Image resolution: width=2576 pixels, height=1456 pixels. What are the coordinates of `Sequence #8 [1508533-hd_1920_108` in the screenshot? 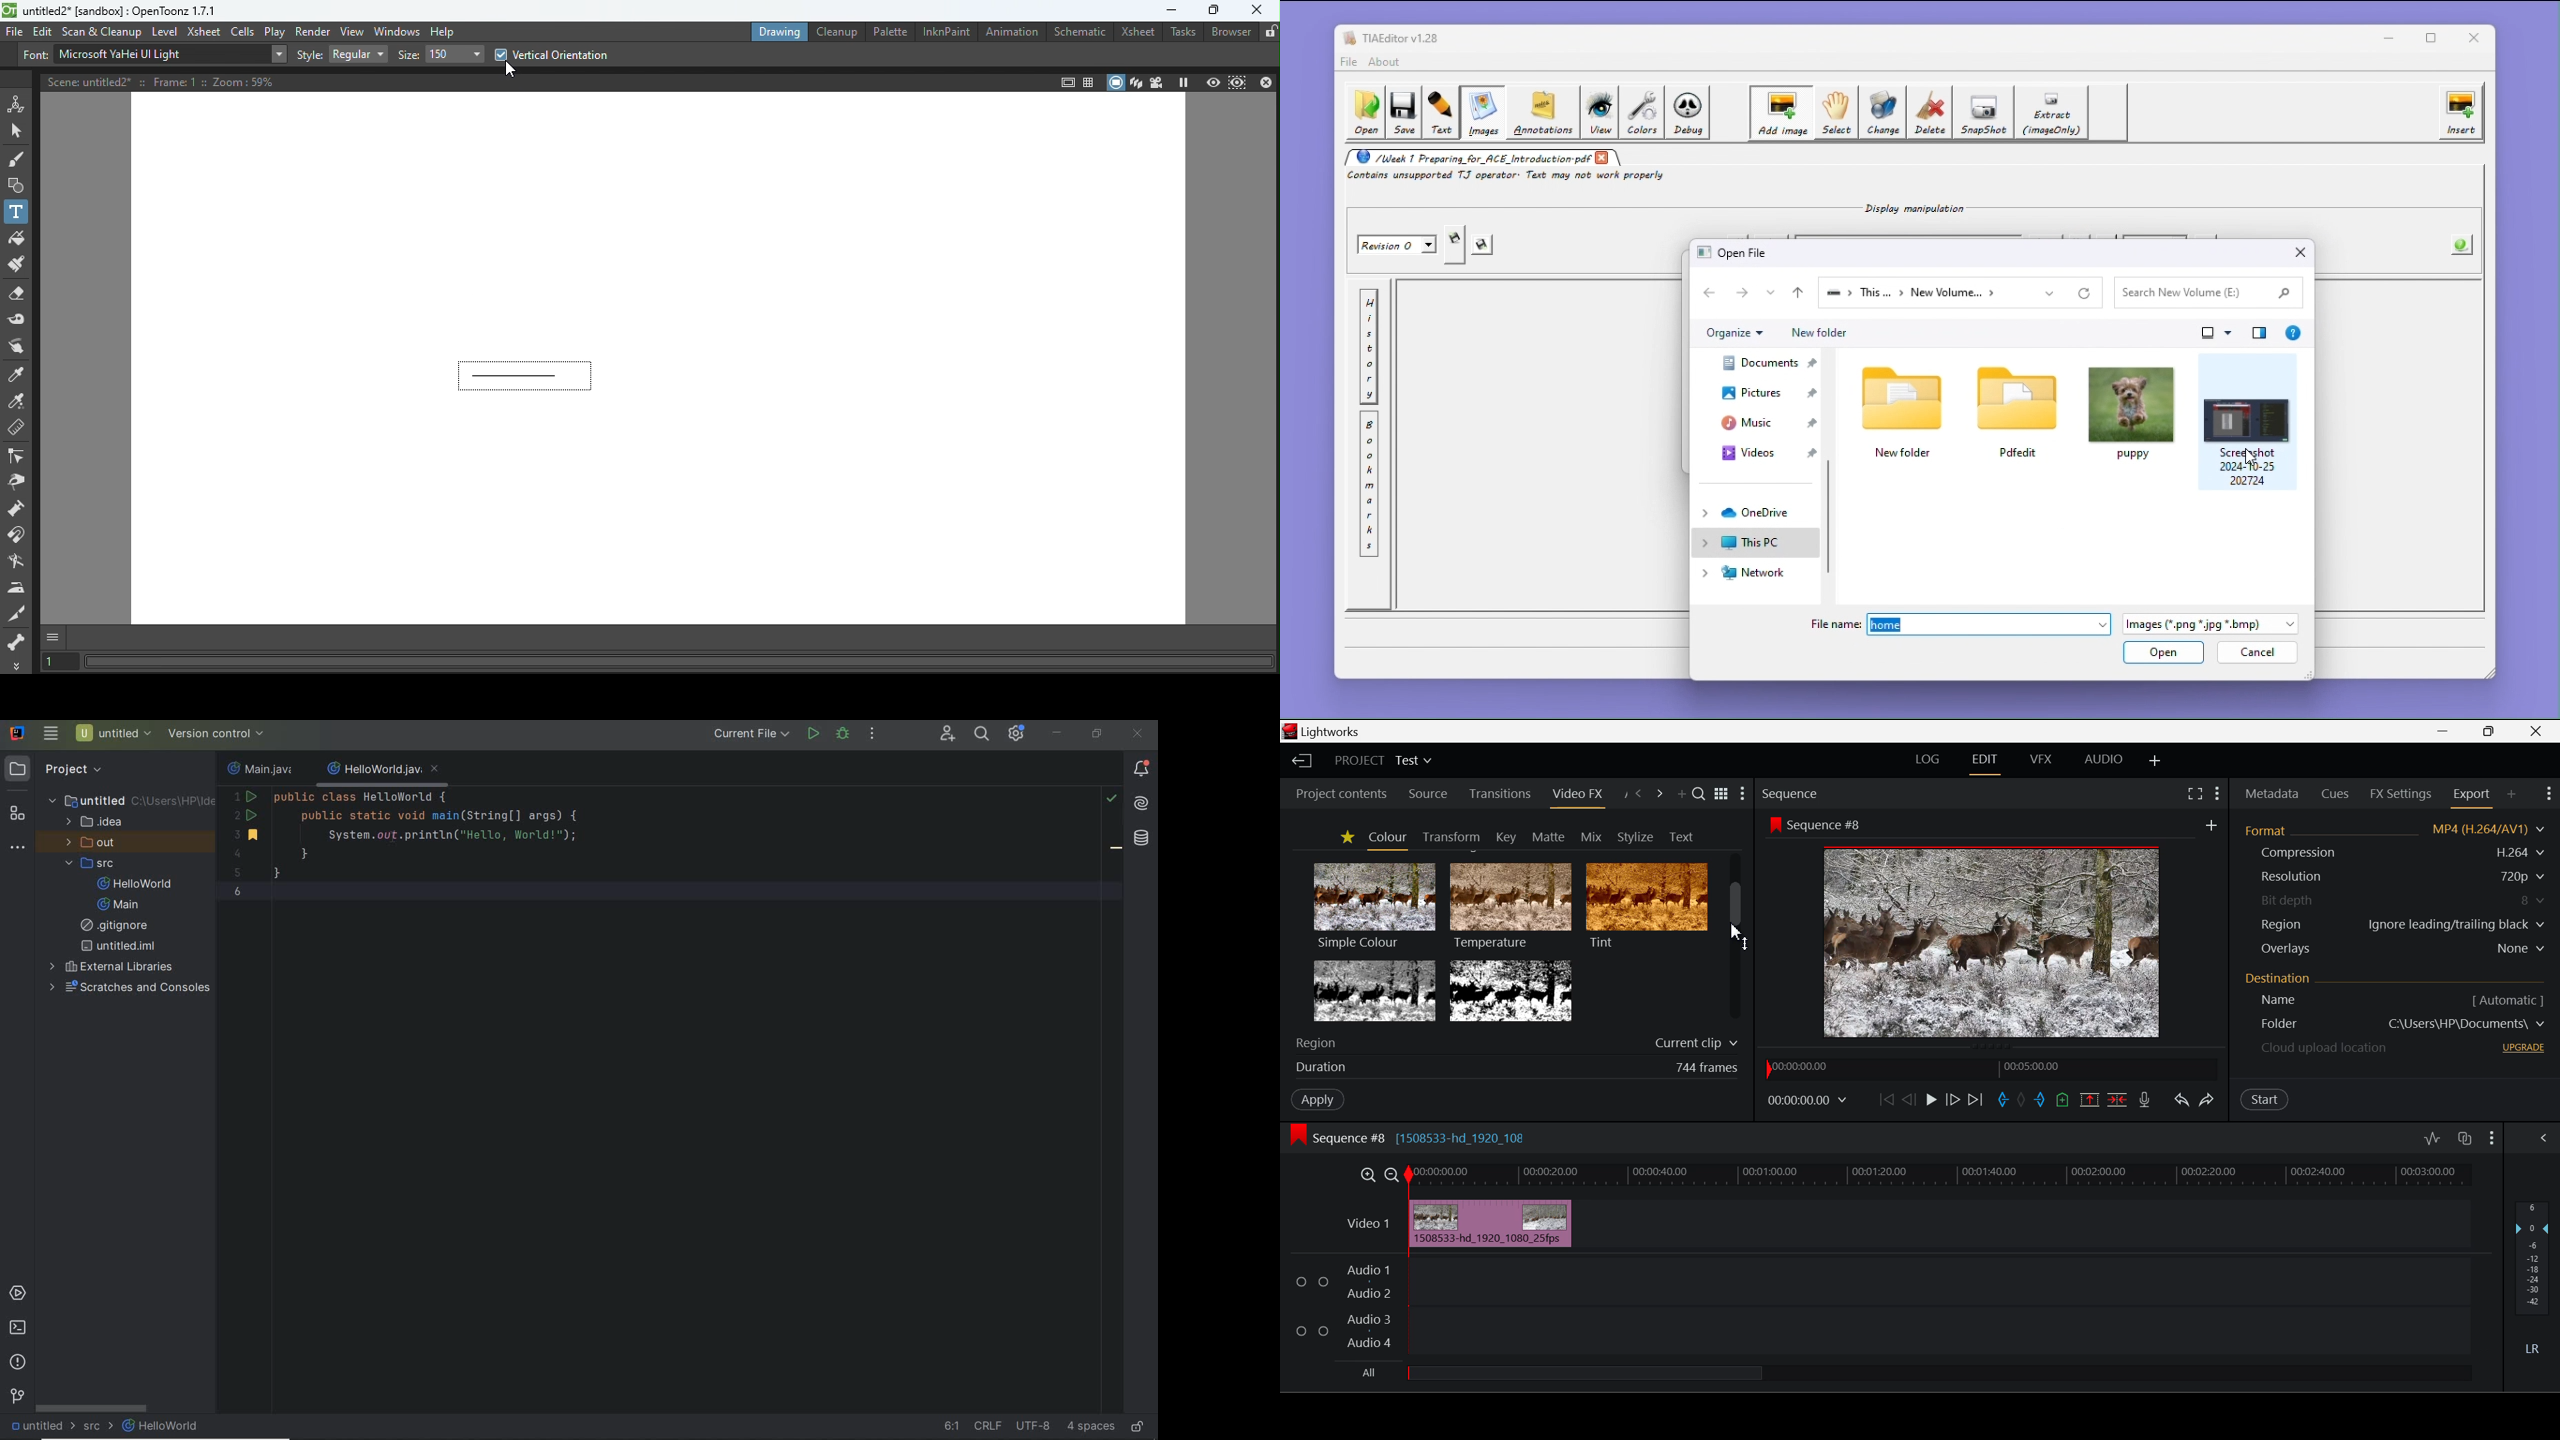 It's located at (1423, 1135).